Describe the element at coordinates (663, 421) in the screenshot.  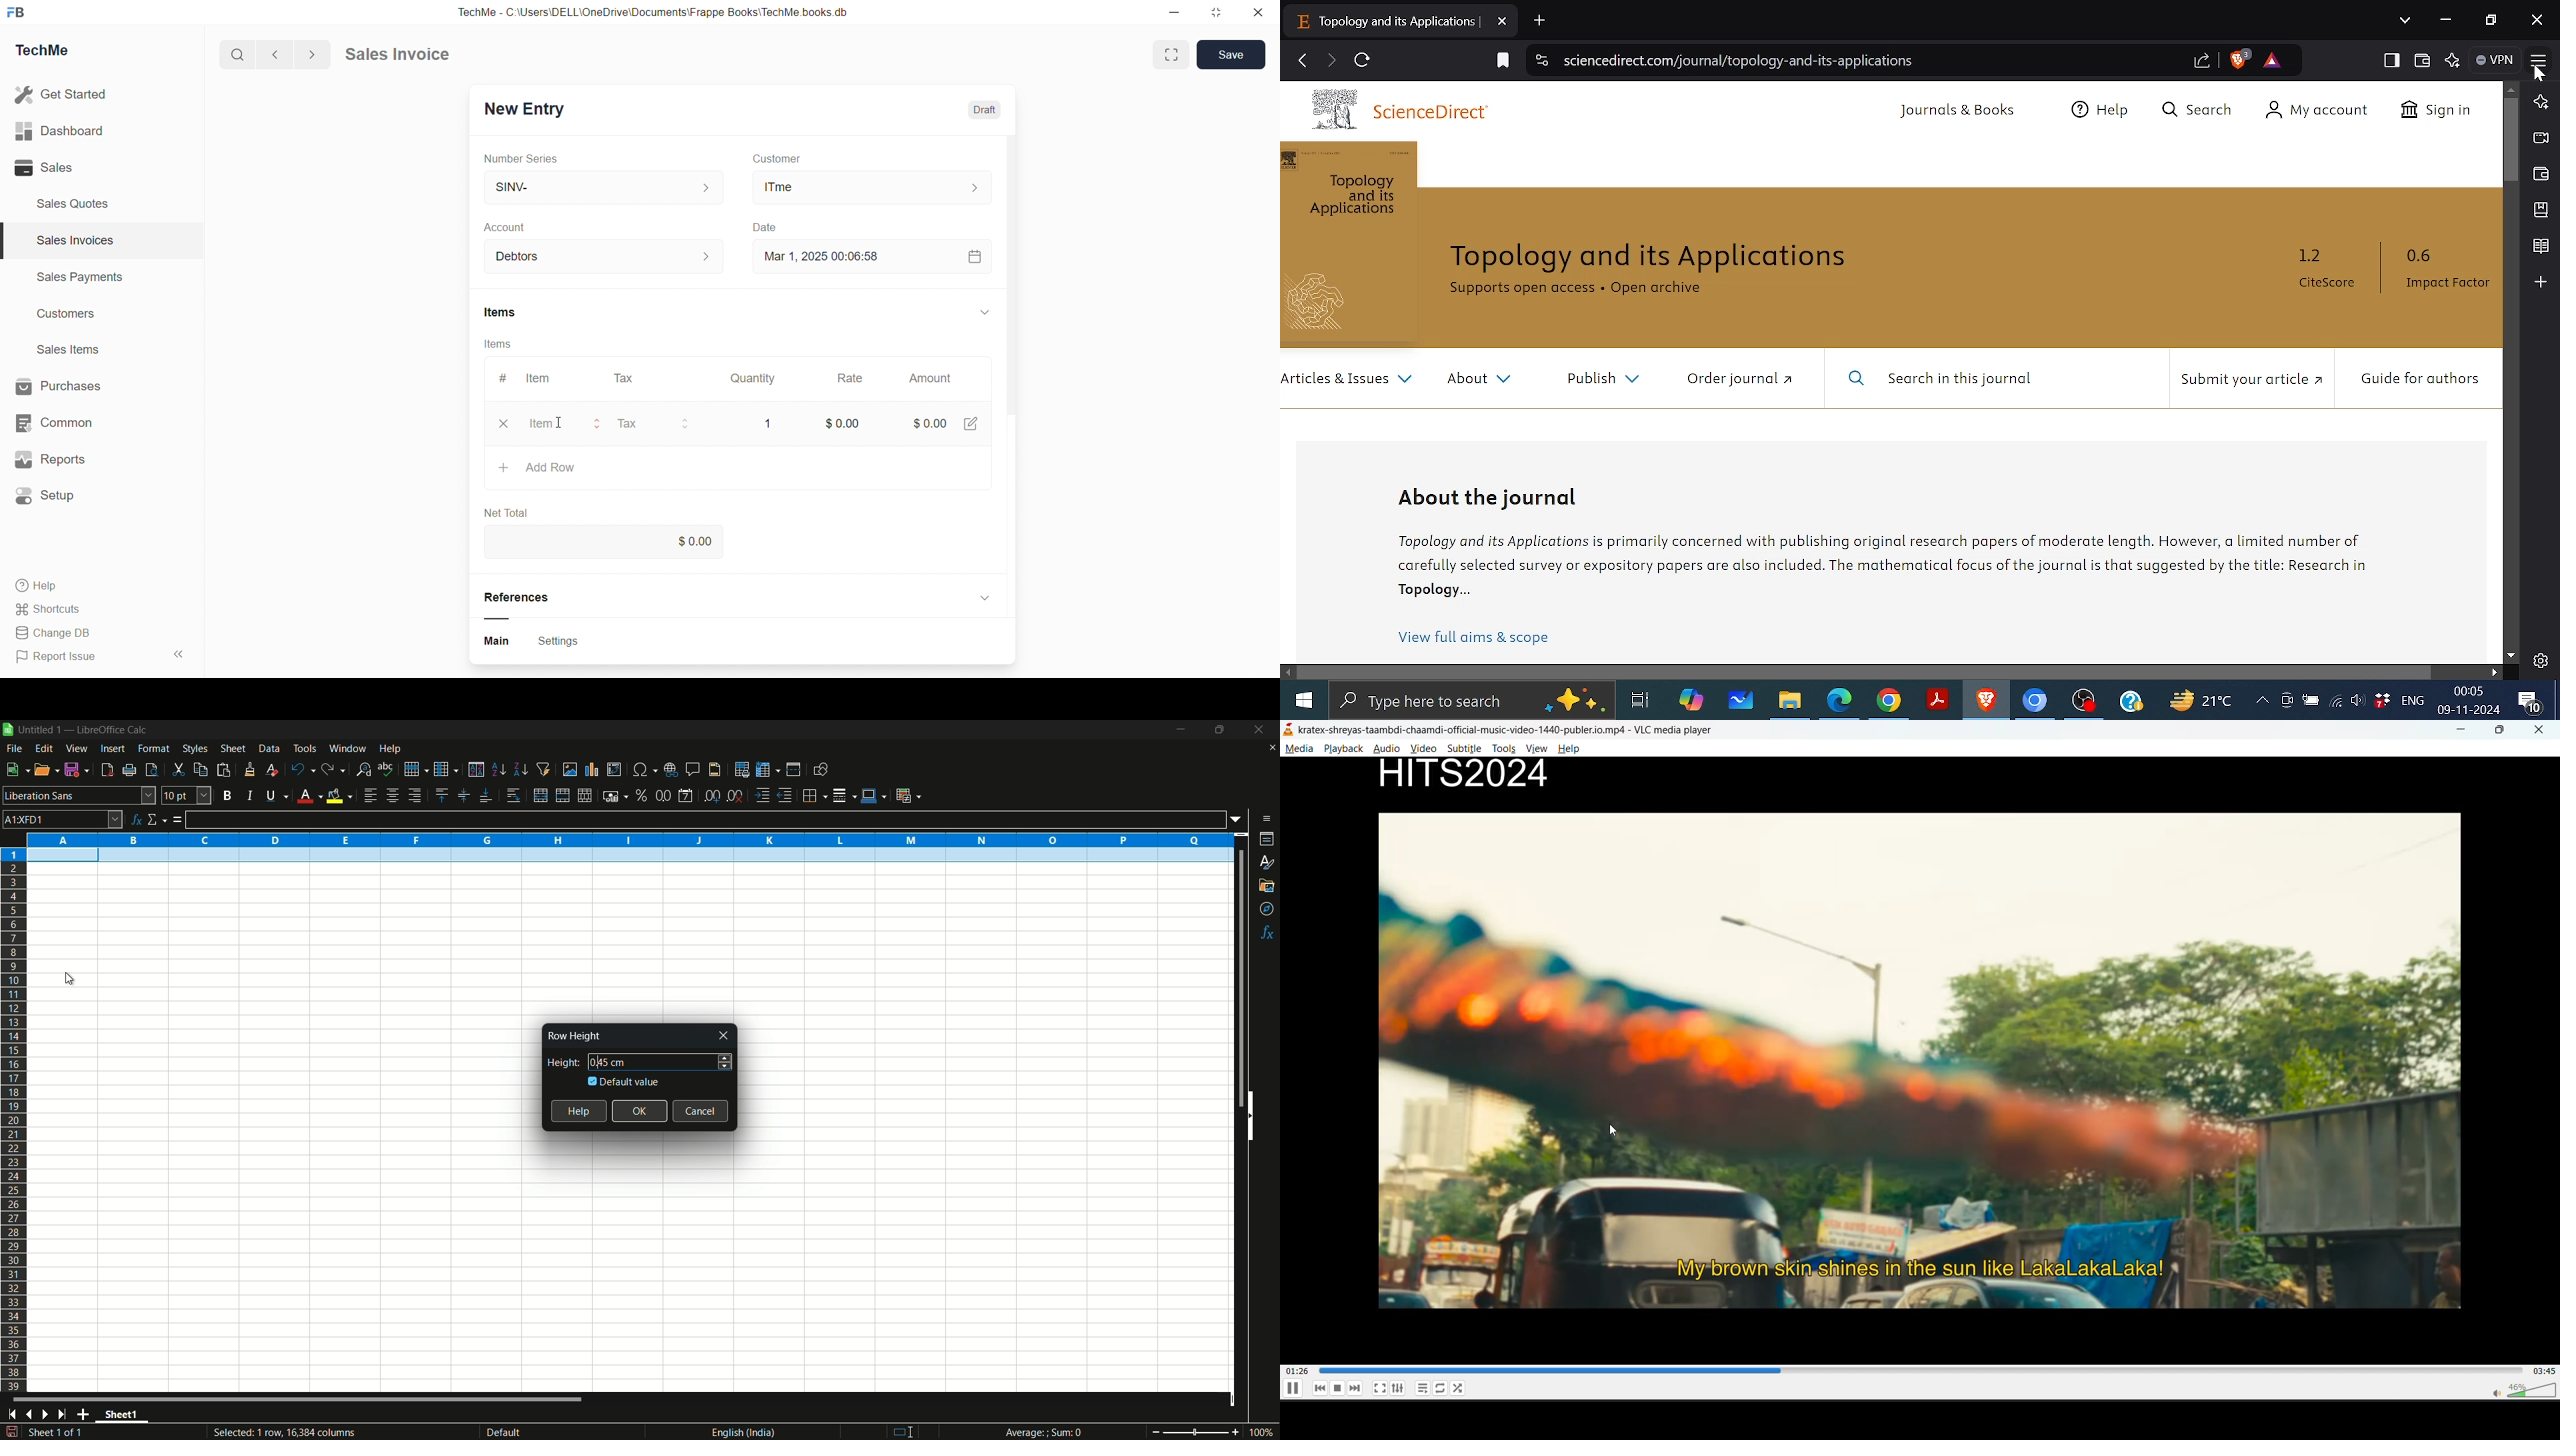
I see ` Tax ` at that location.